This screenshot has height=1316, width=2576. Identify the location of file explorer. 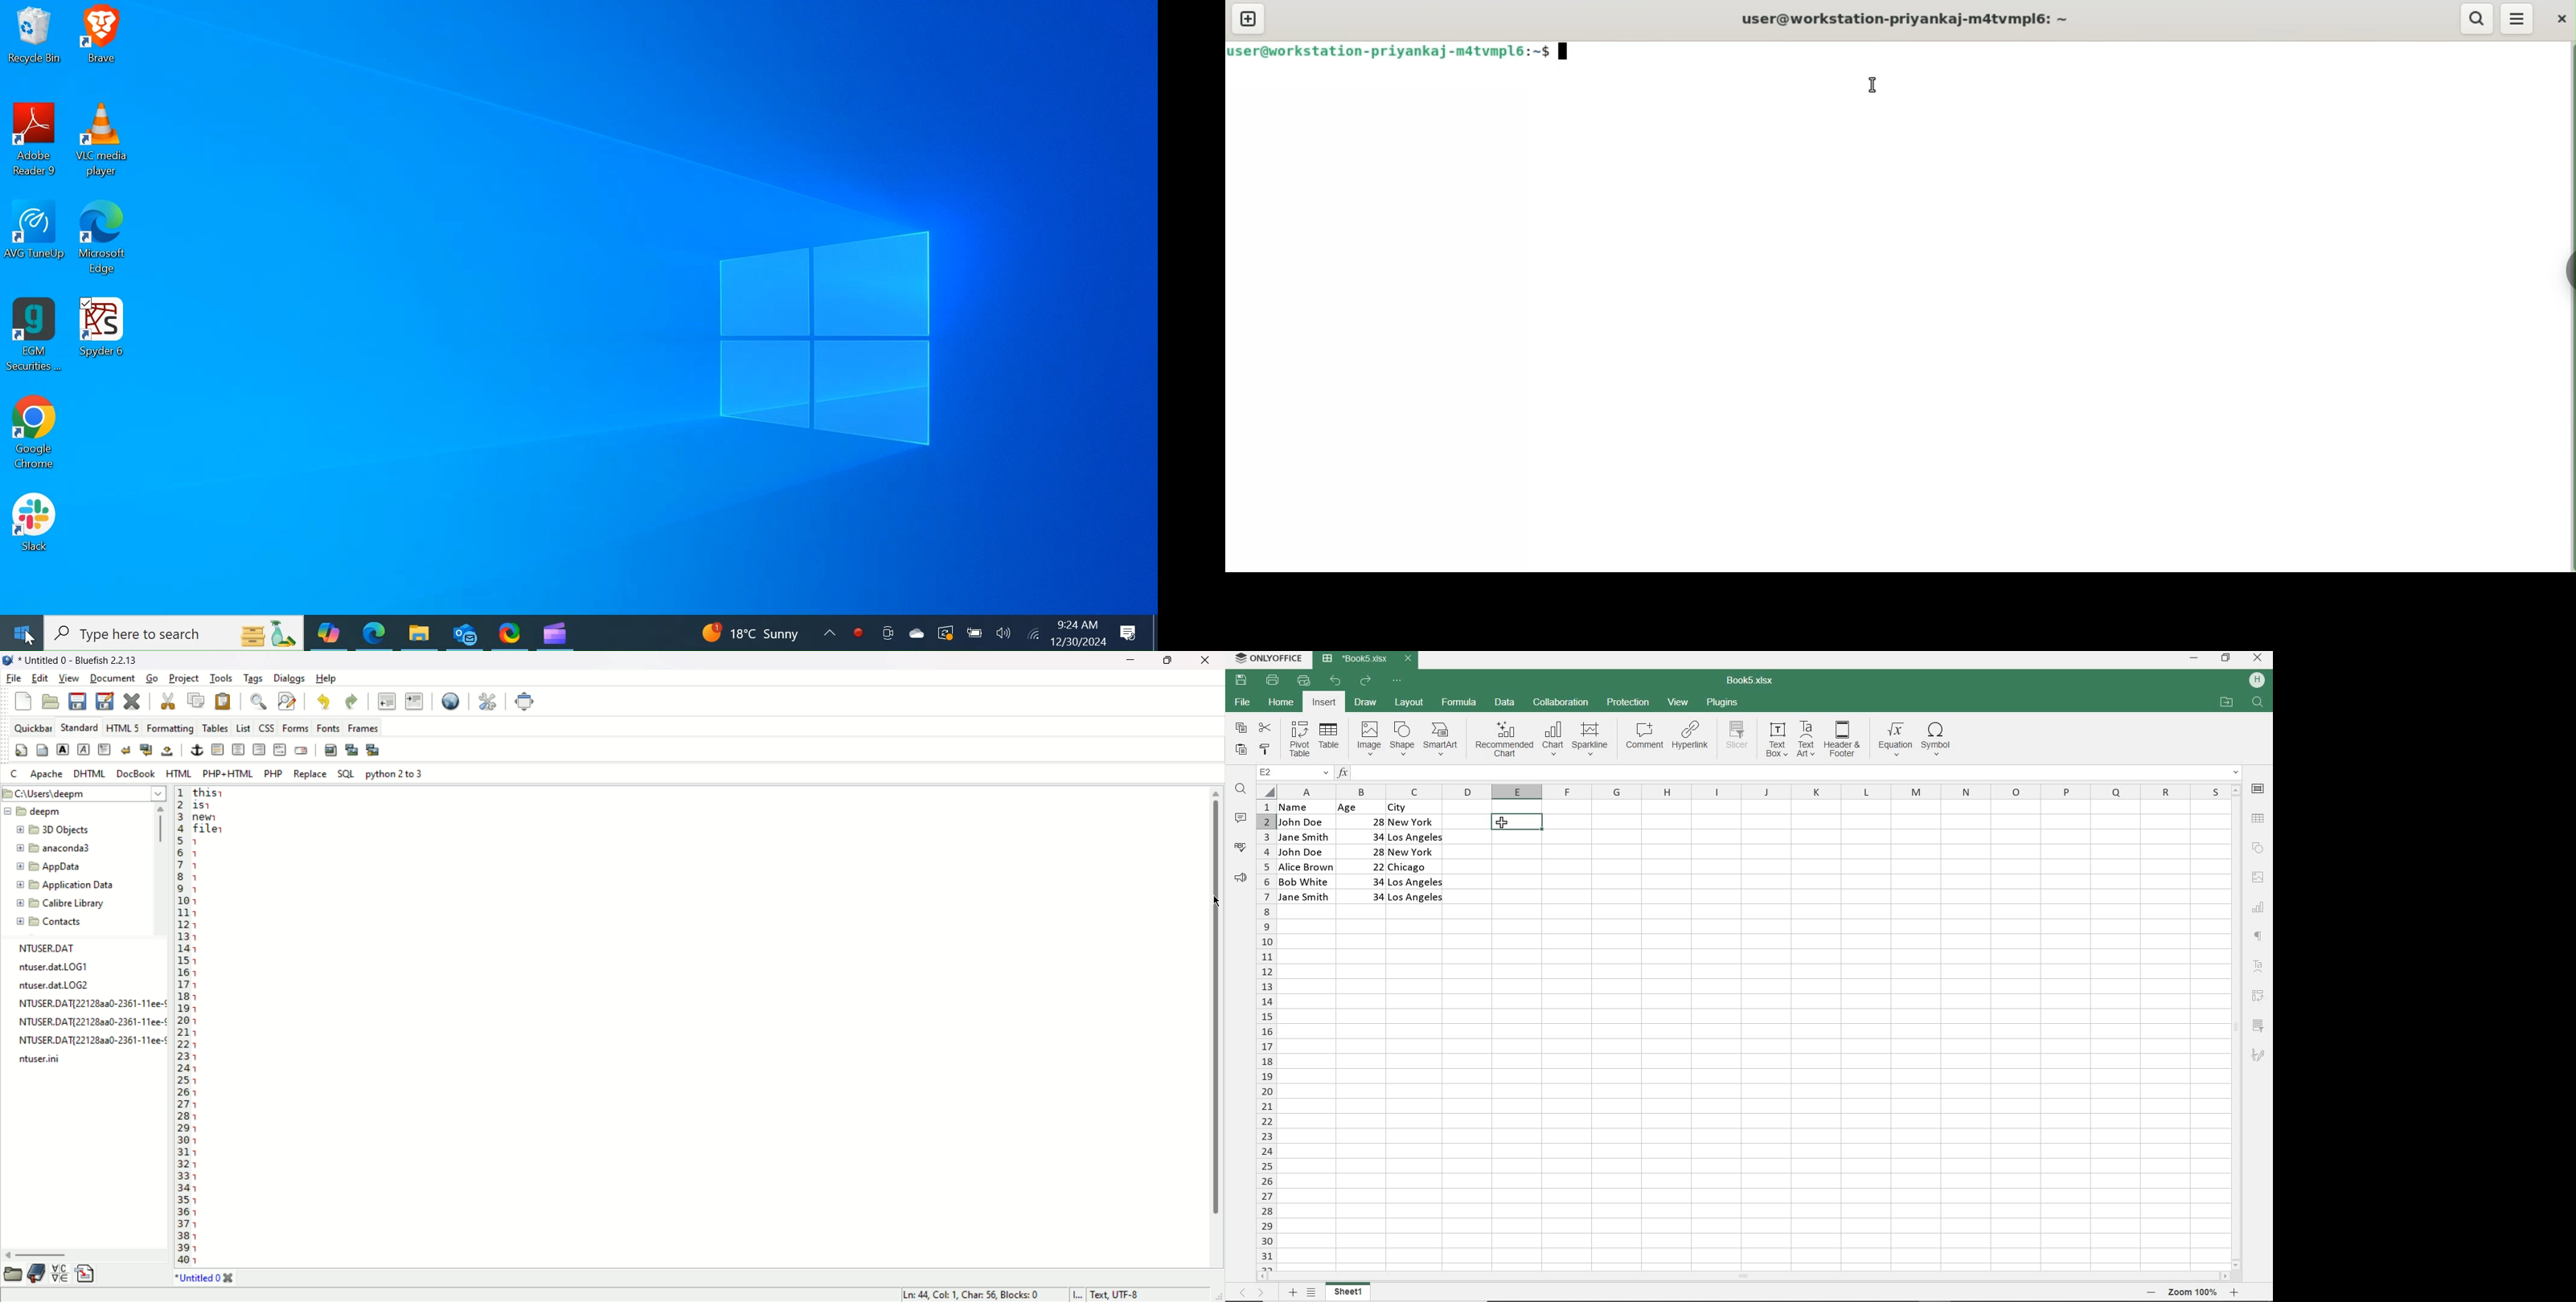
(11, 1274).